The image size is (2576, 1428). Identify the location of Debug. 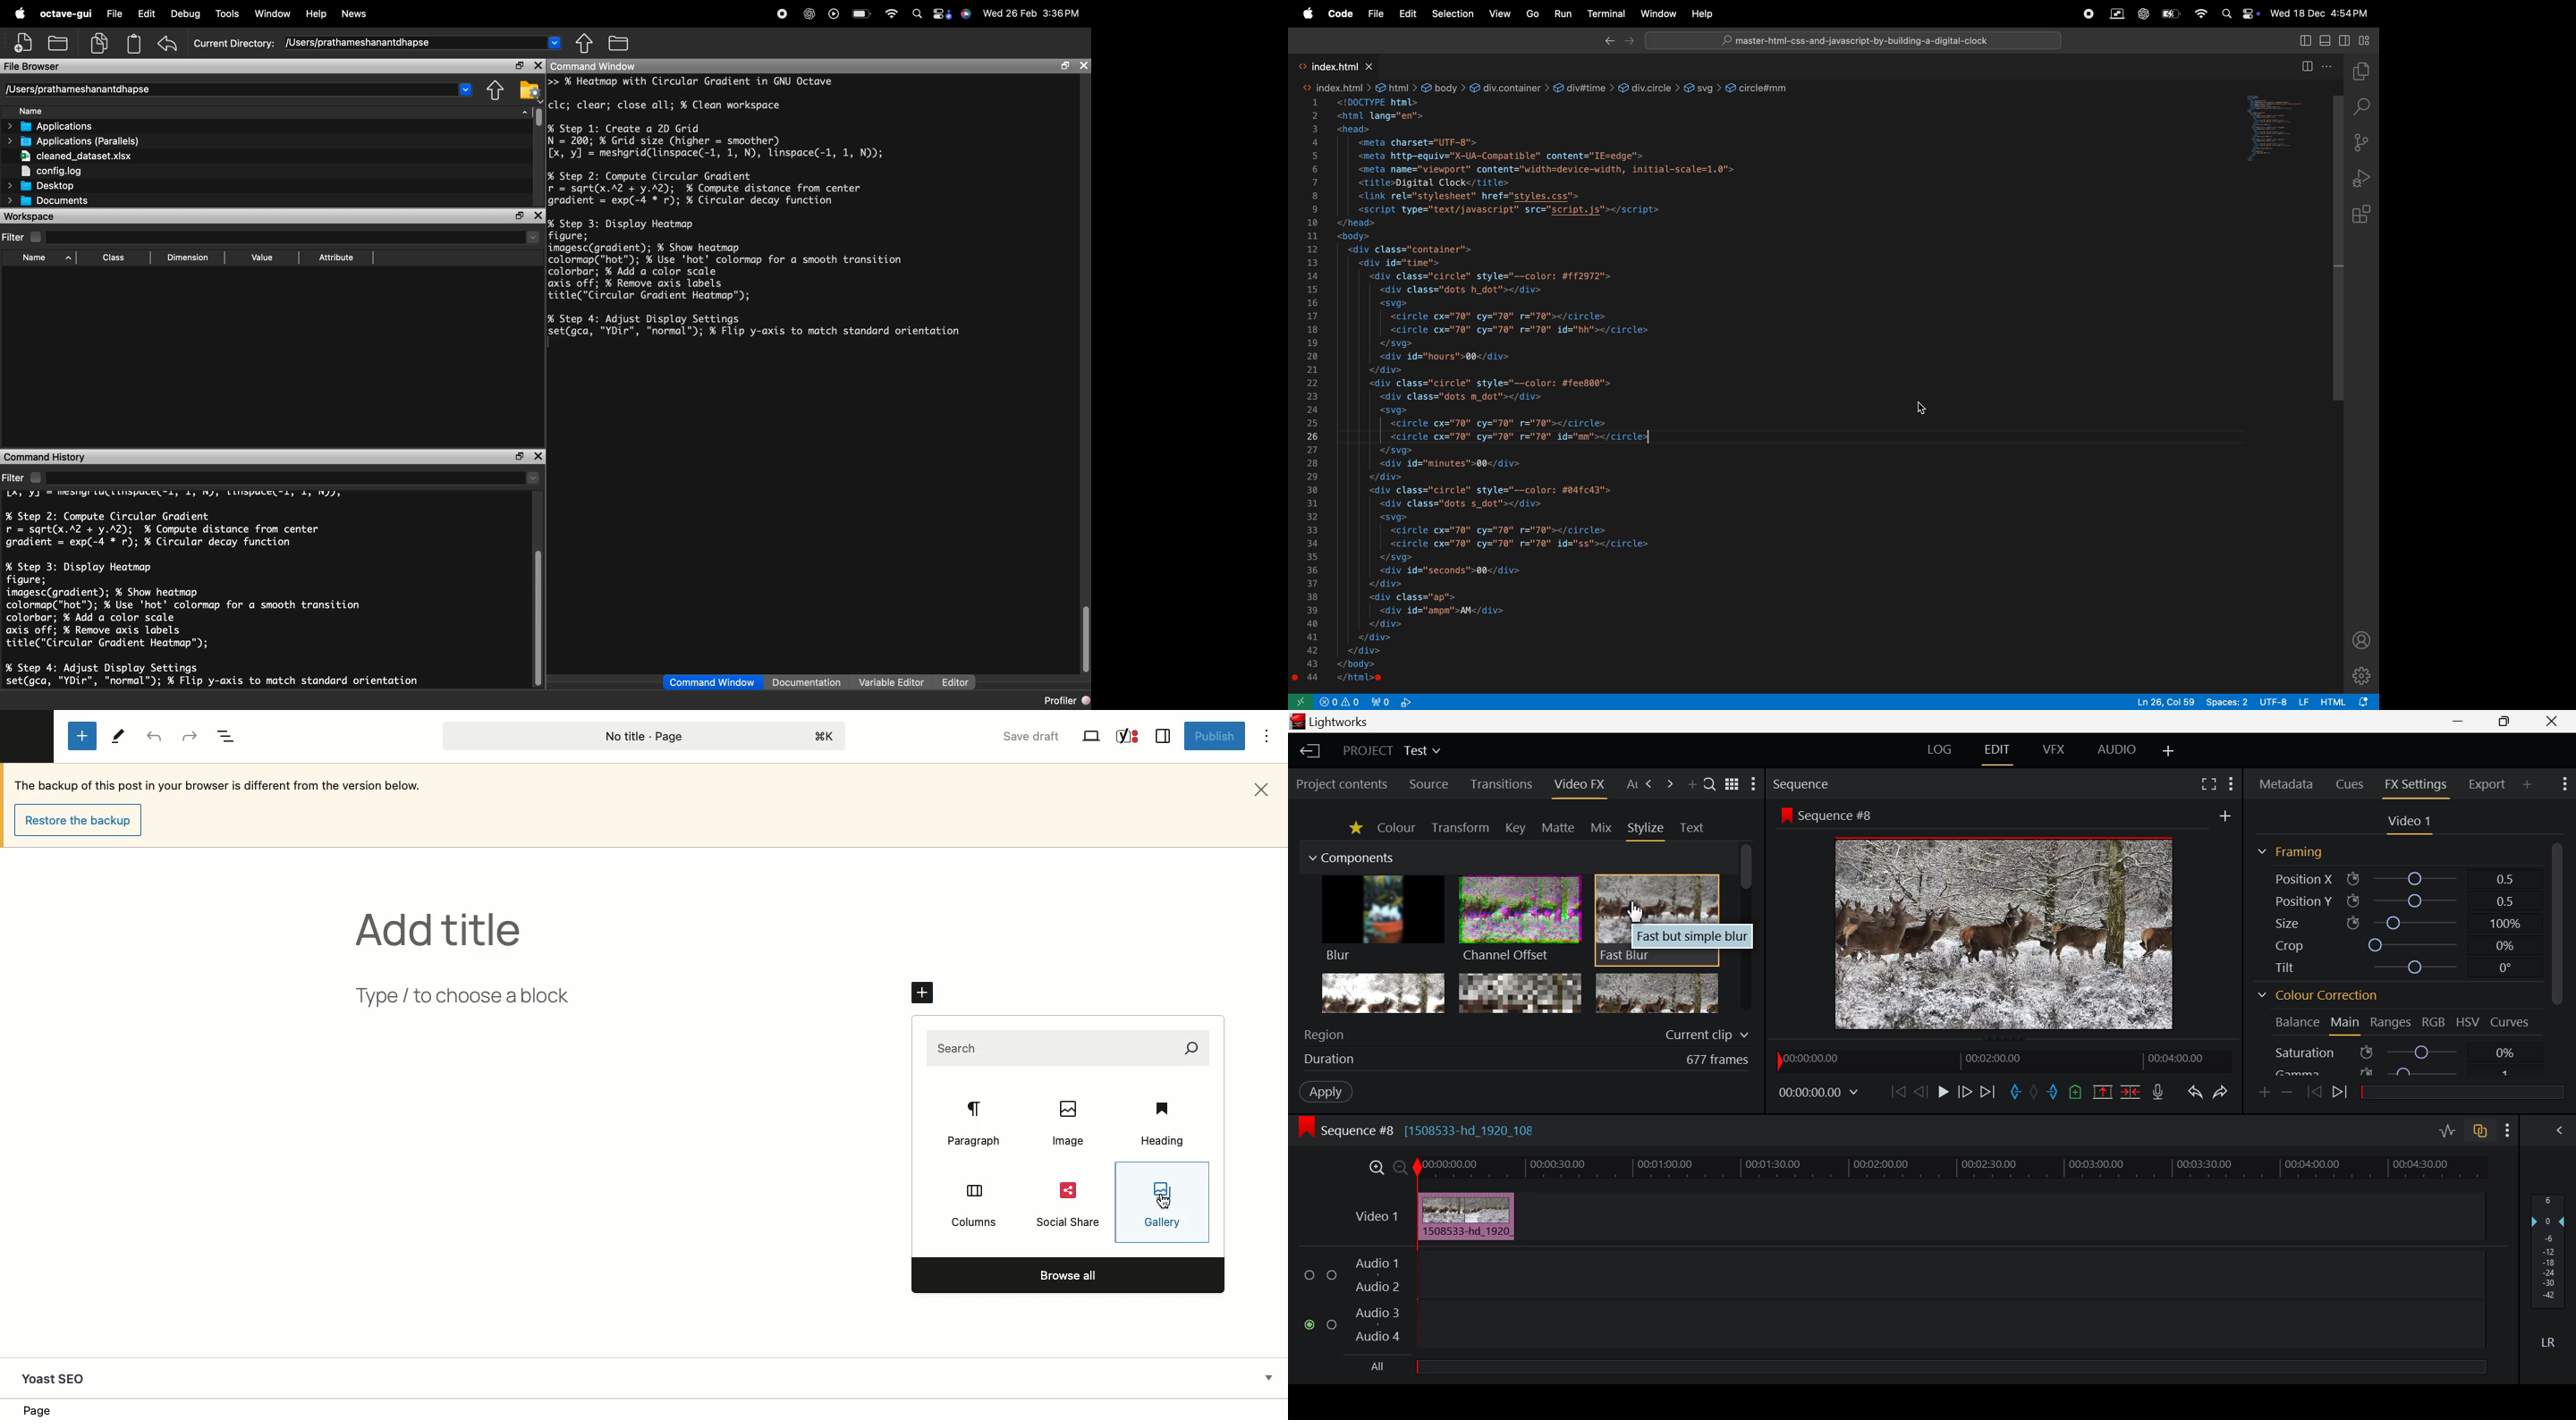
(185, 14).